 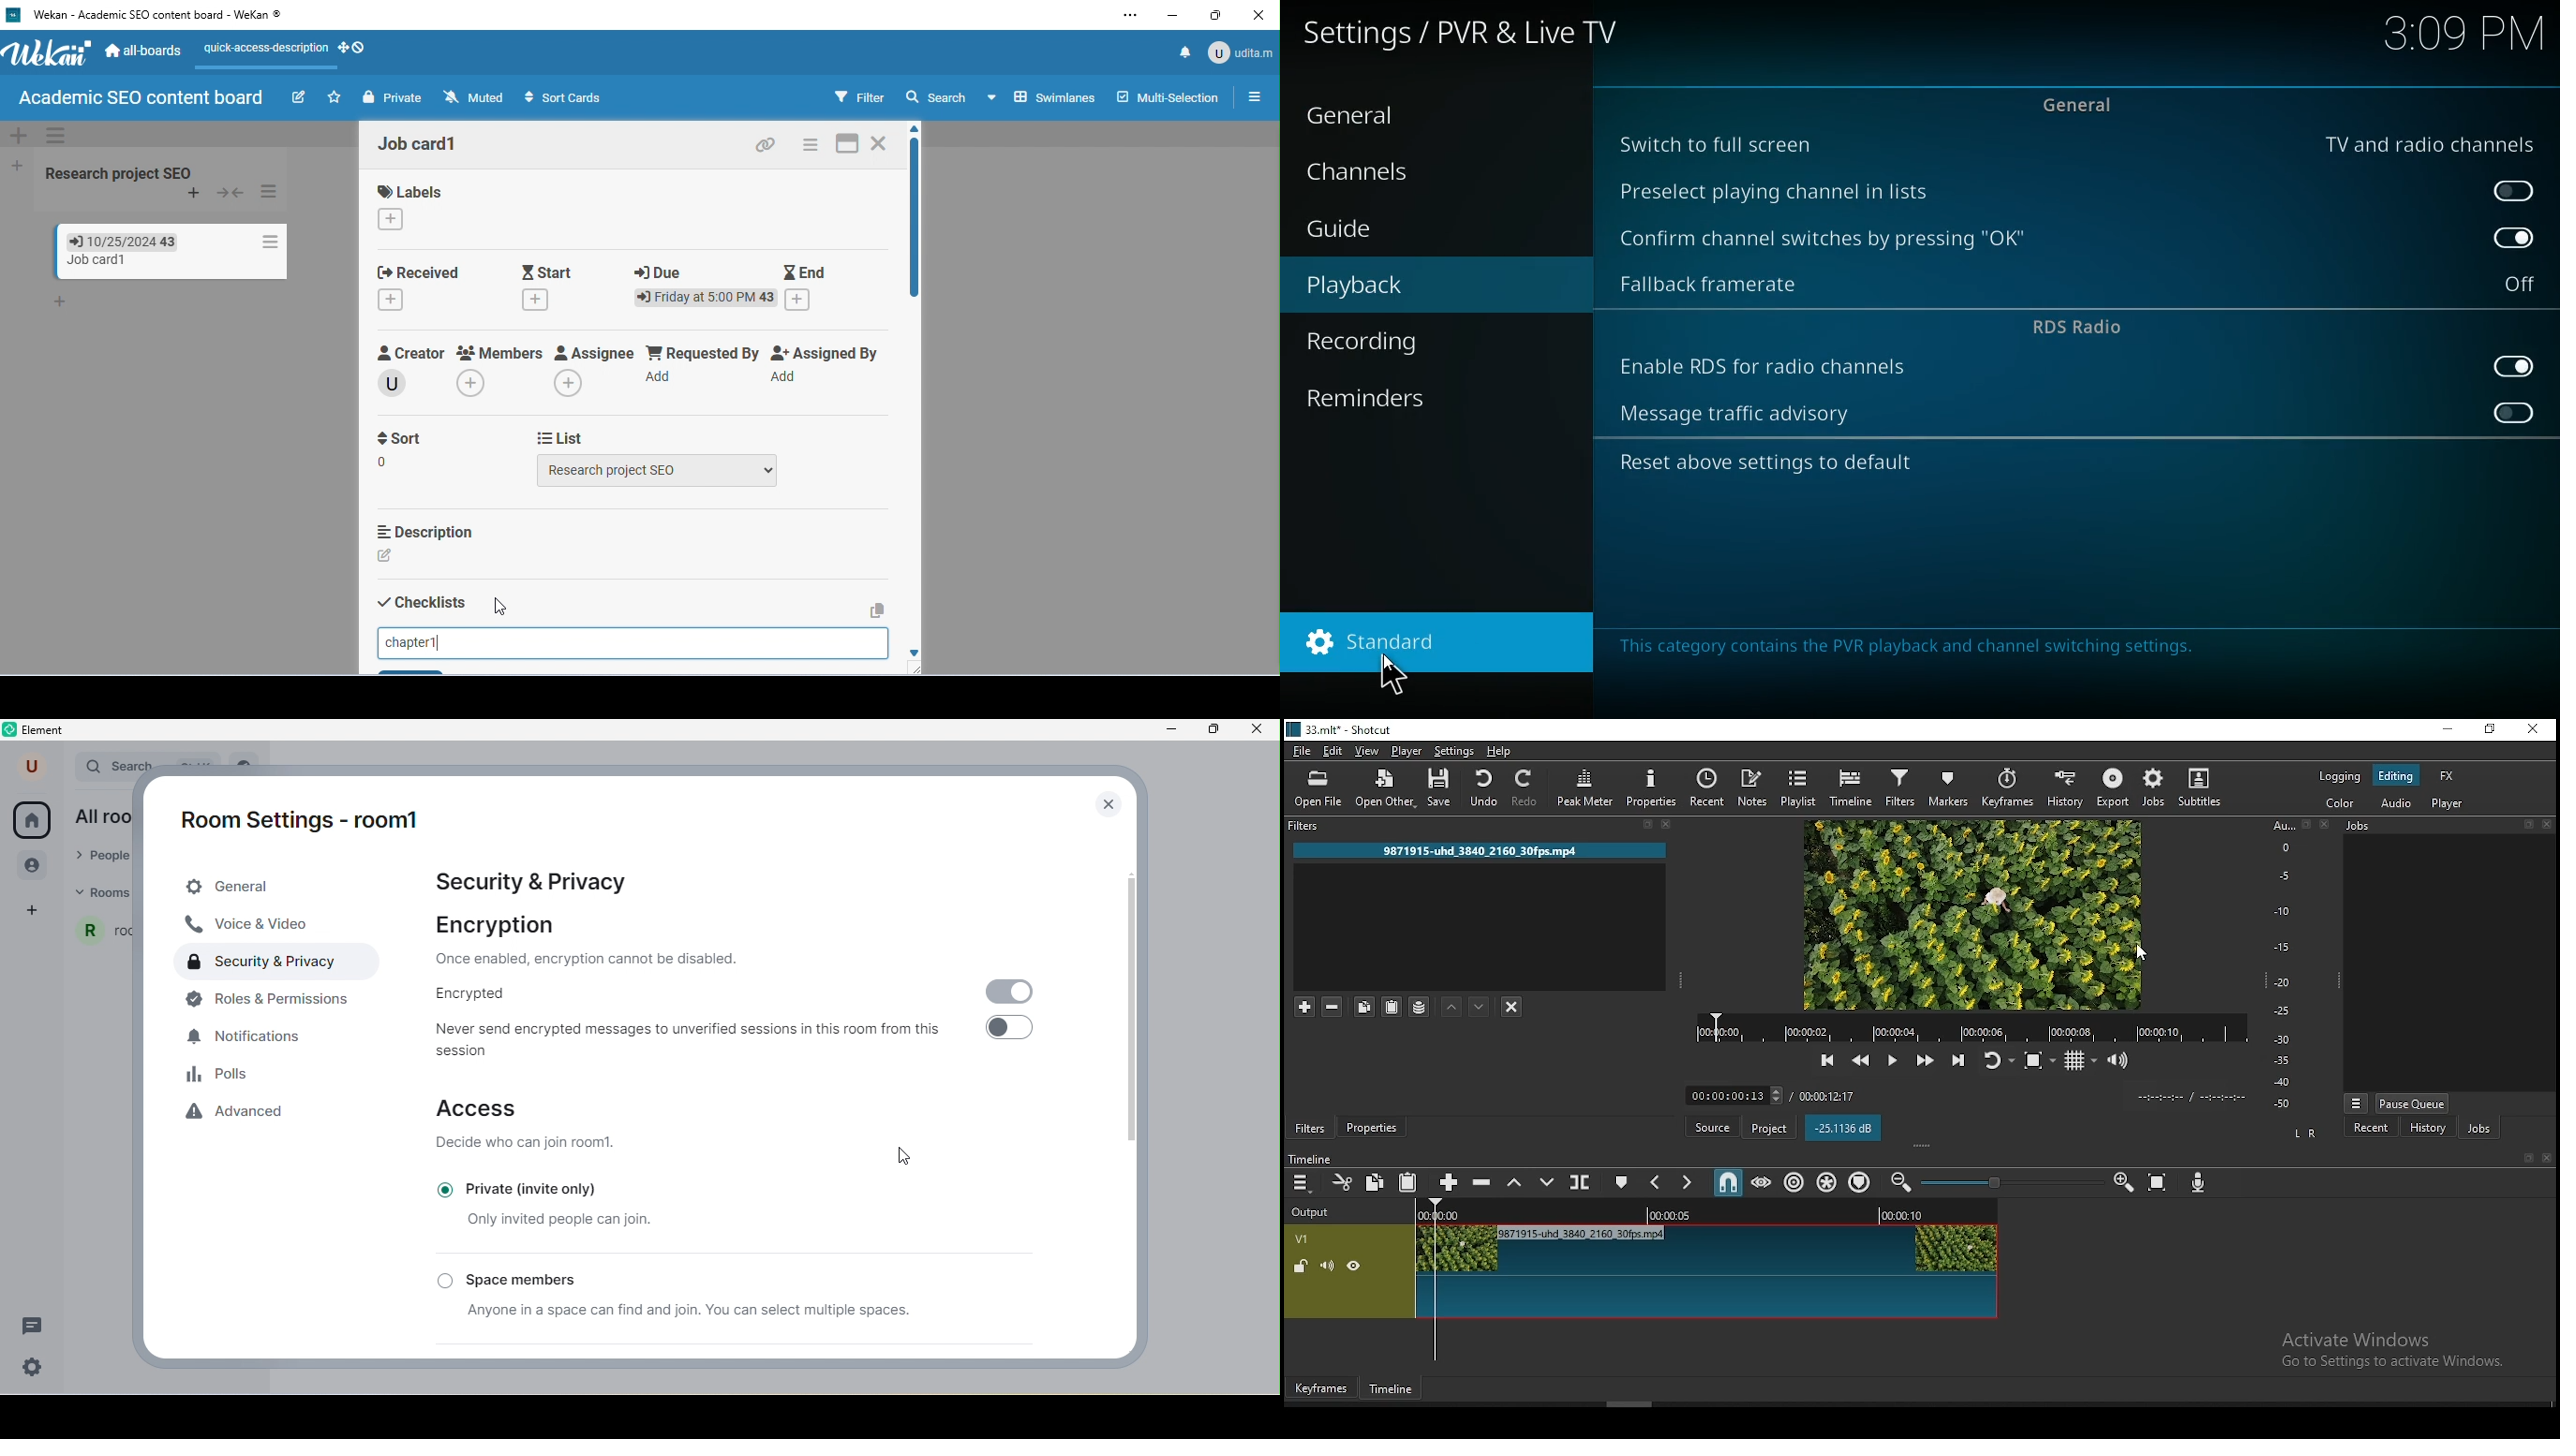 I want to click on logging, so click(x=2343, y=777).